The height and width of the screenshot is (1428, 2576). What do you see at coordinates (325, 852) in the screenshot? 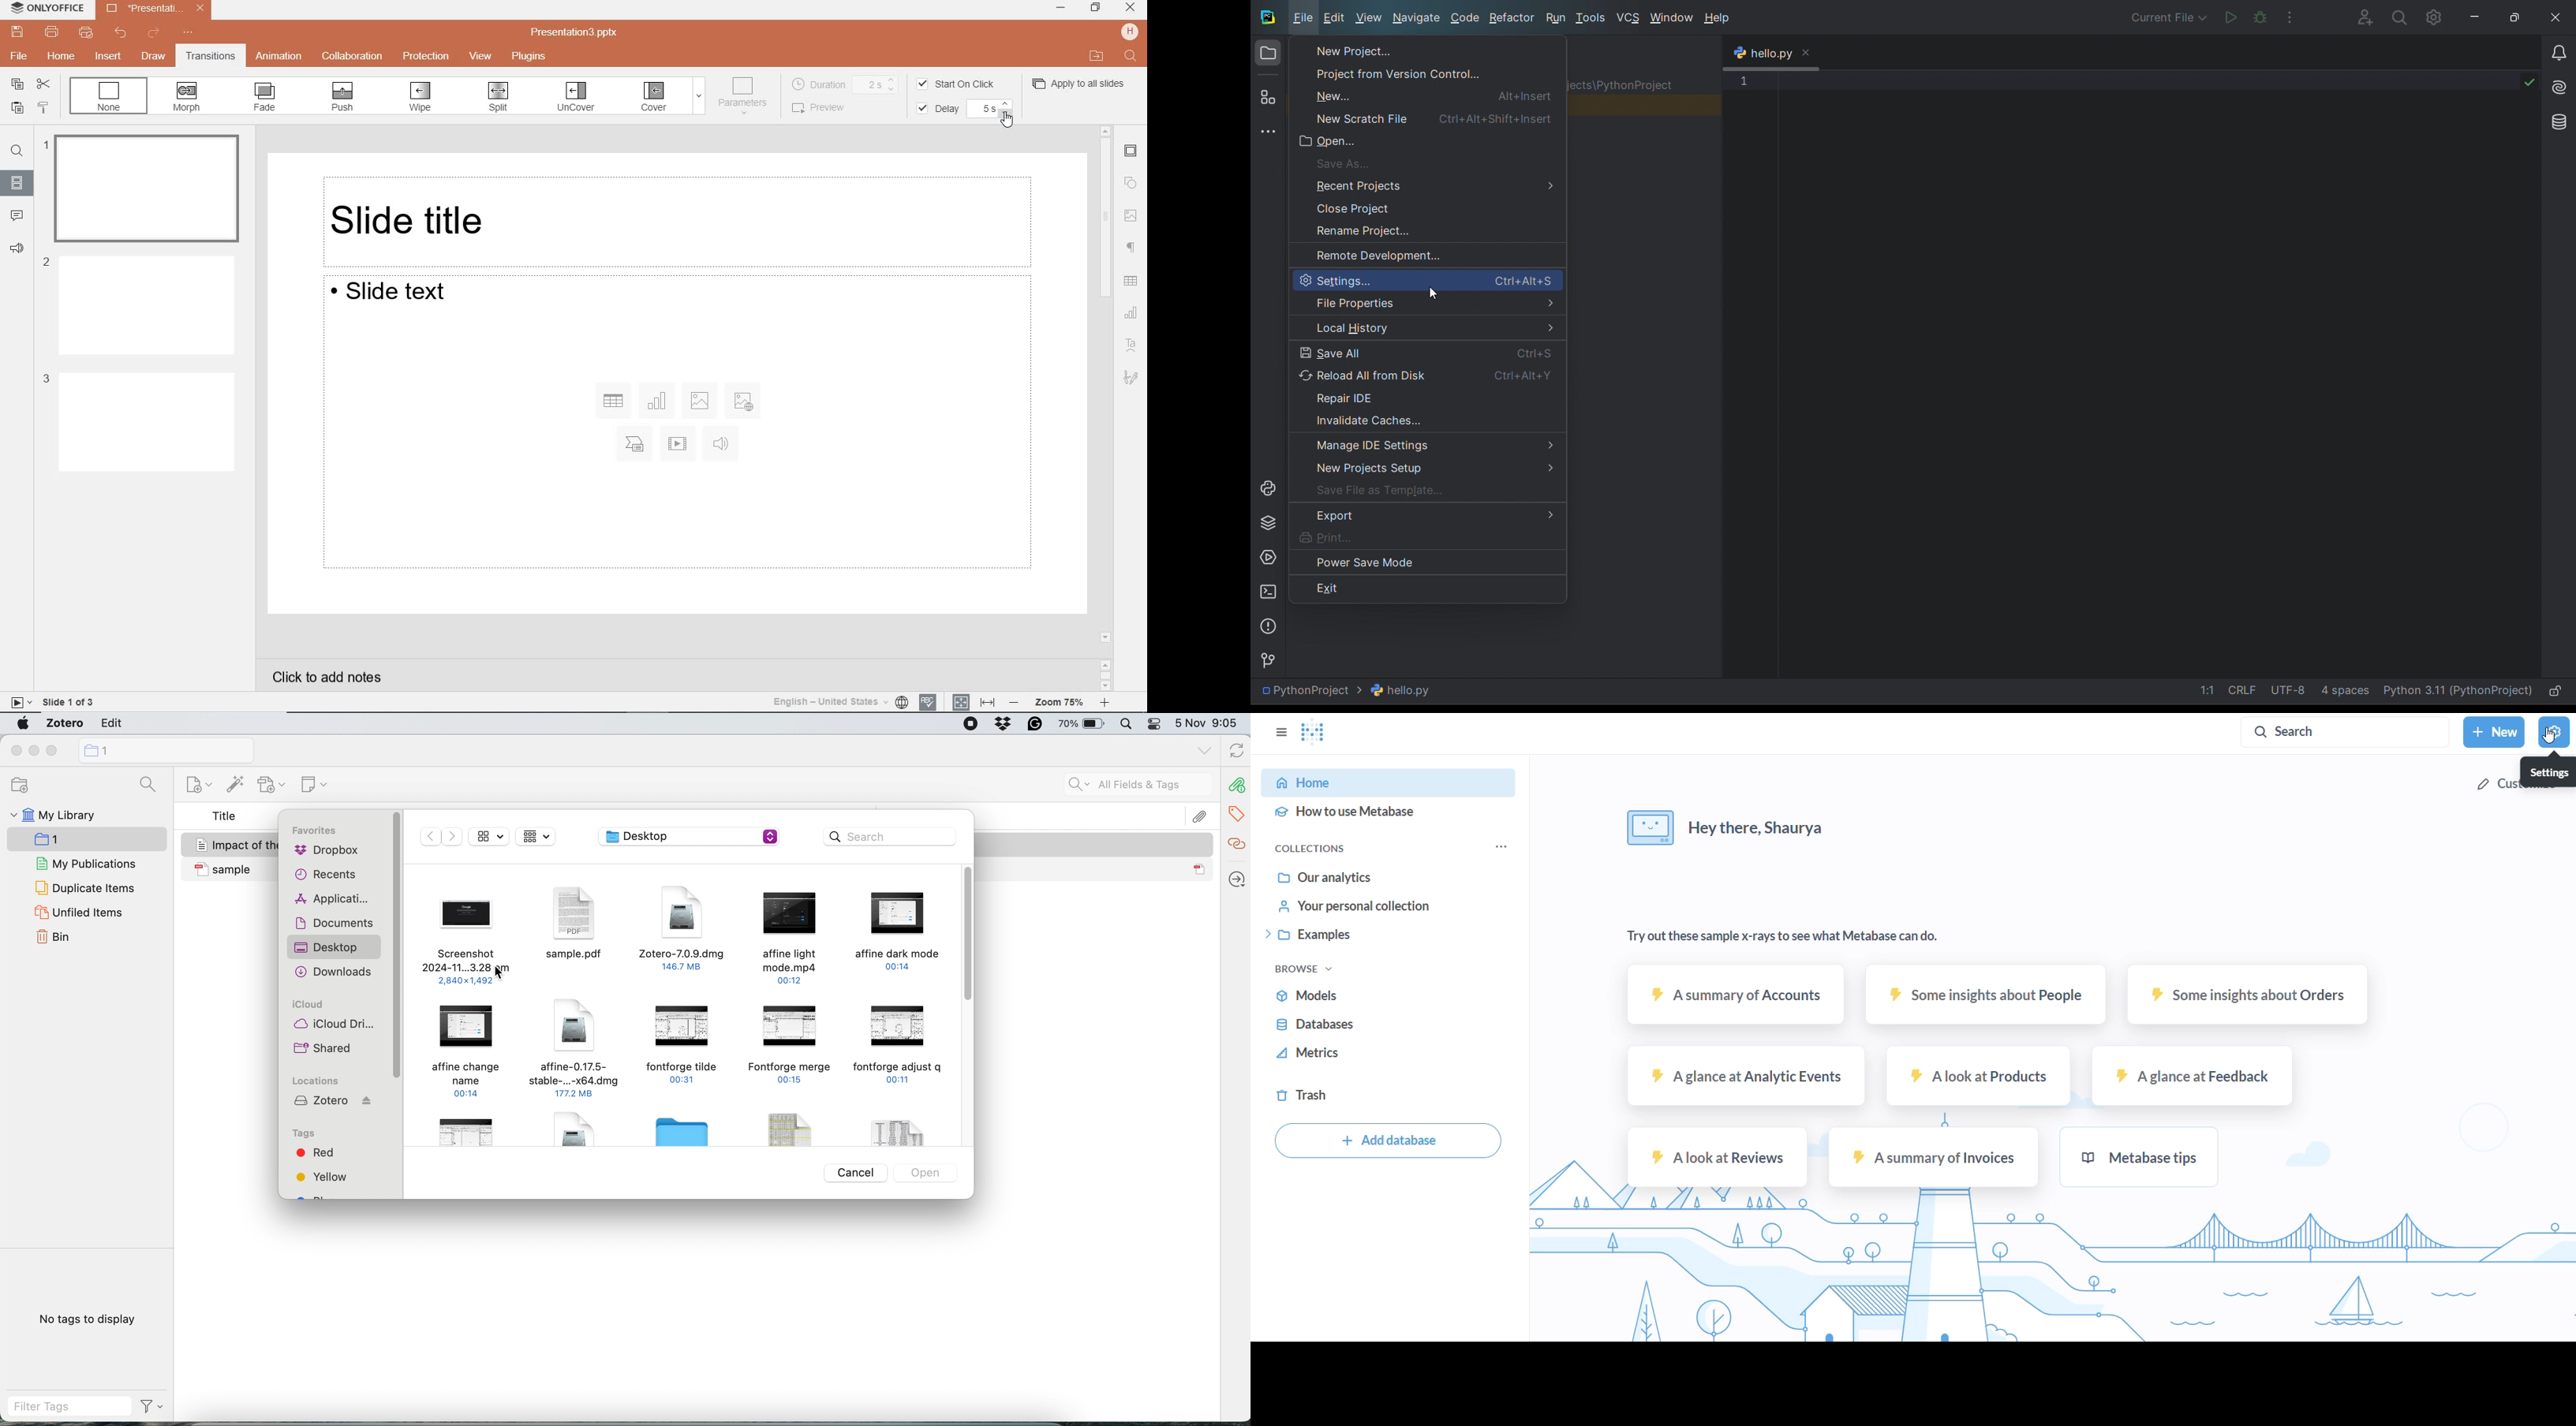
I see `dropbox` at bounding box center [325, 852].